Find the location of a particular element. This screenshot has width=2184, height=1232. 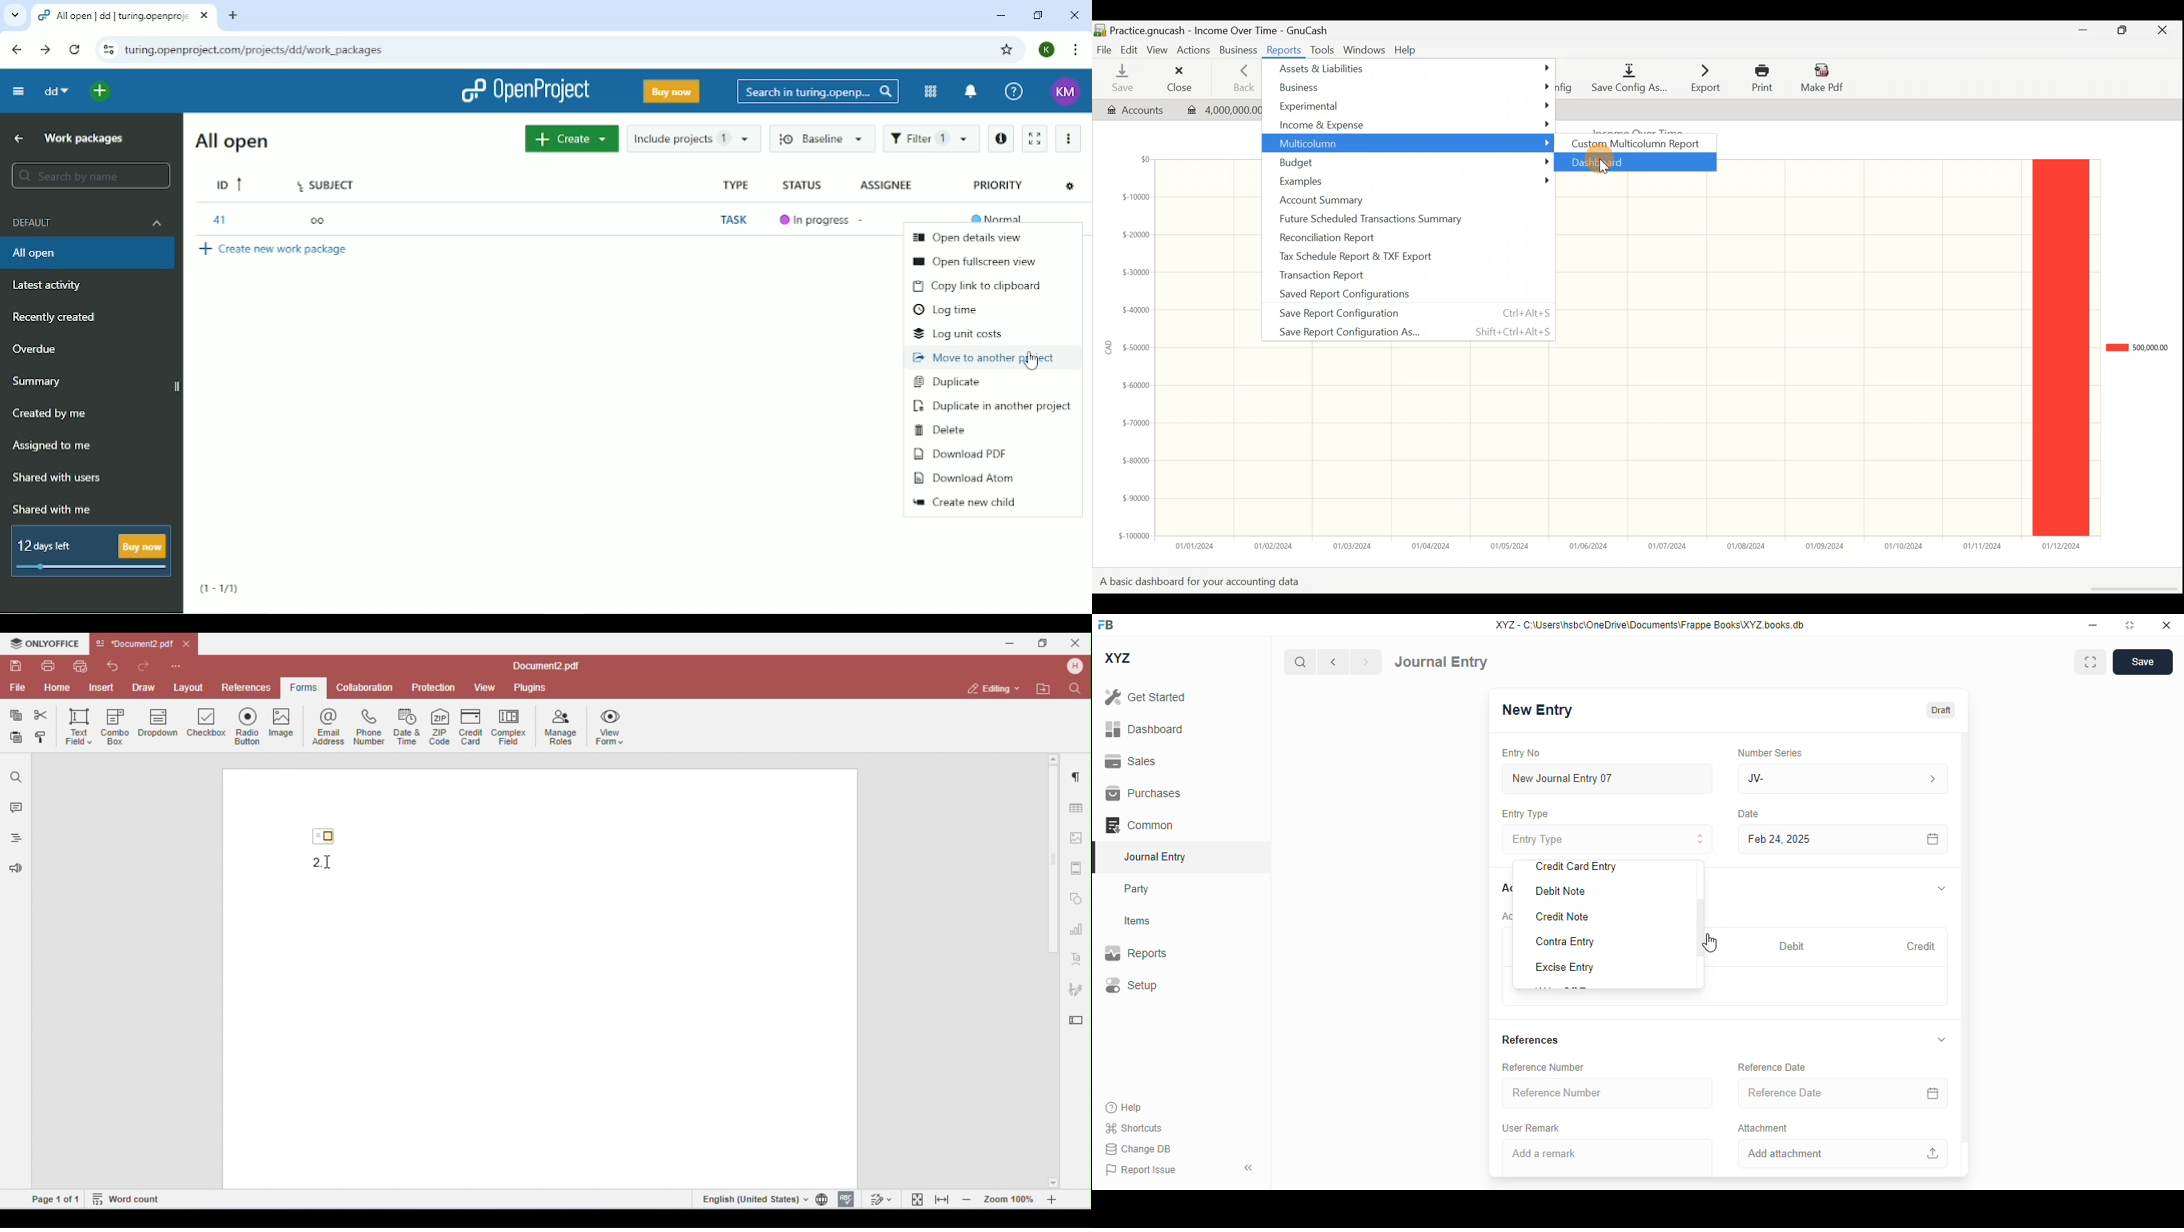

debit note is located at coordinates (1561, 892).